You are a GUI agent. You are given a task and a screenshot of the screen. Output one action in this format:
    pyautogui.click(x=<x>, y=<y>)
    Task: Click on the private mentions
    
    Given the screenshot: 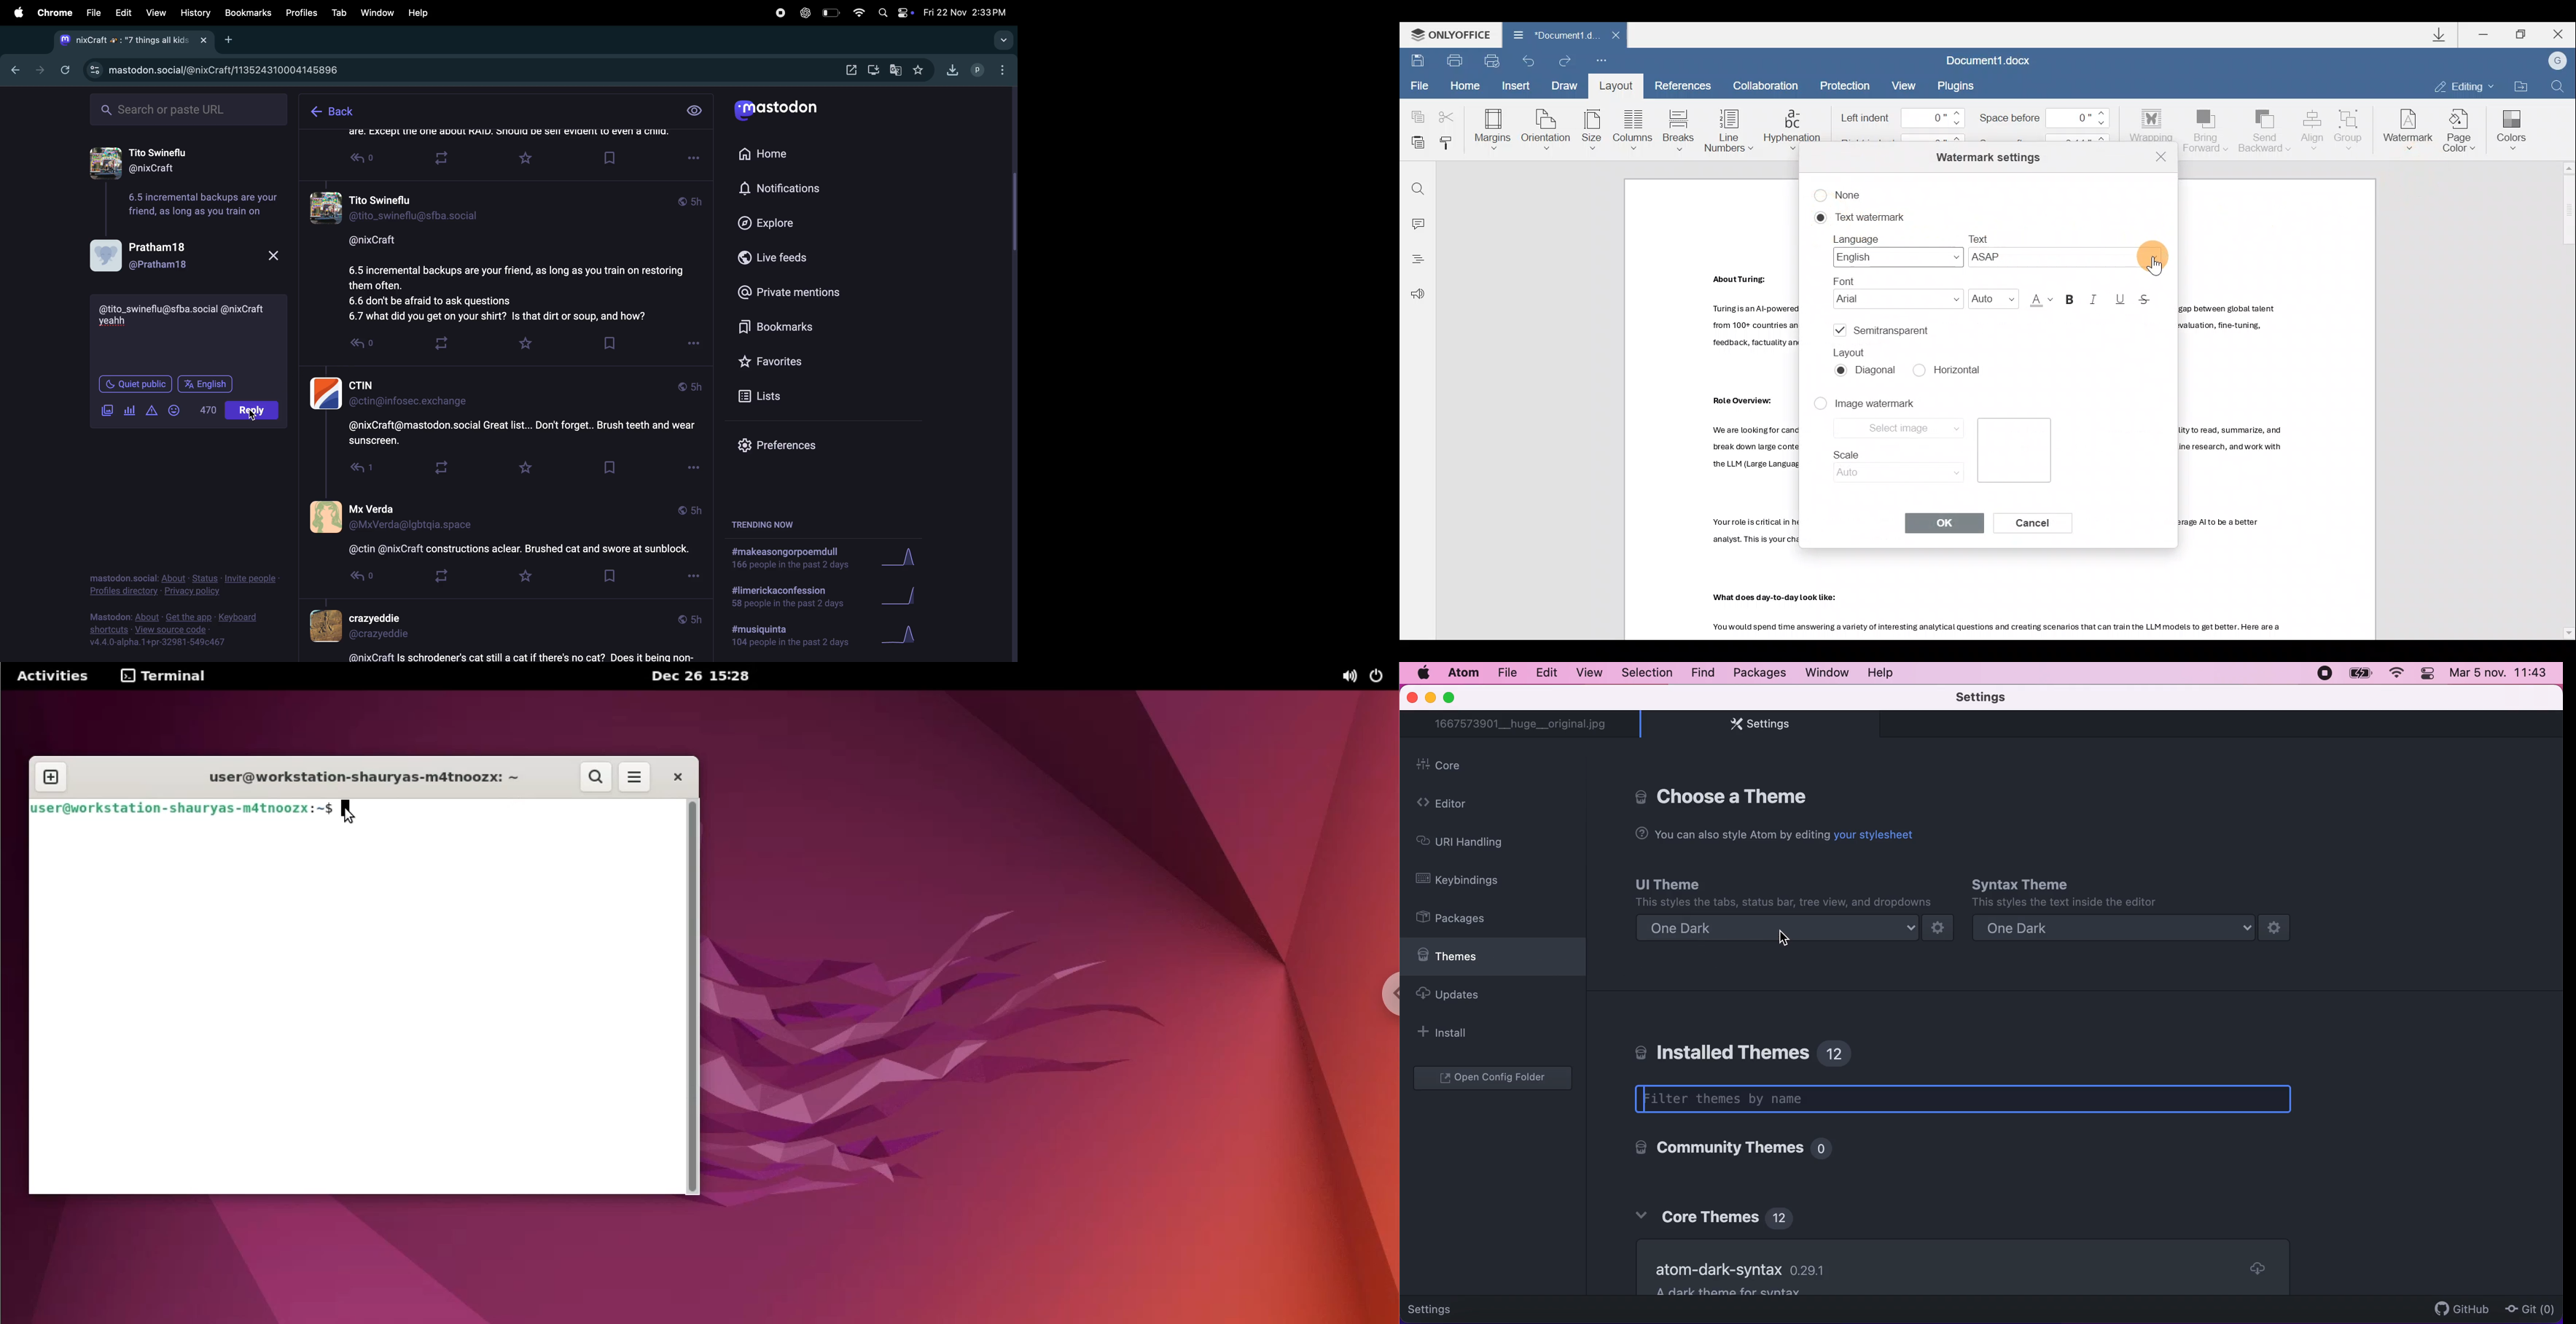 What is the action you would take?
    pyautogui.click(x=799, y=292)
    